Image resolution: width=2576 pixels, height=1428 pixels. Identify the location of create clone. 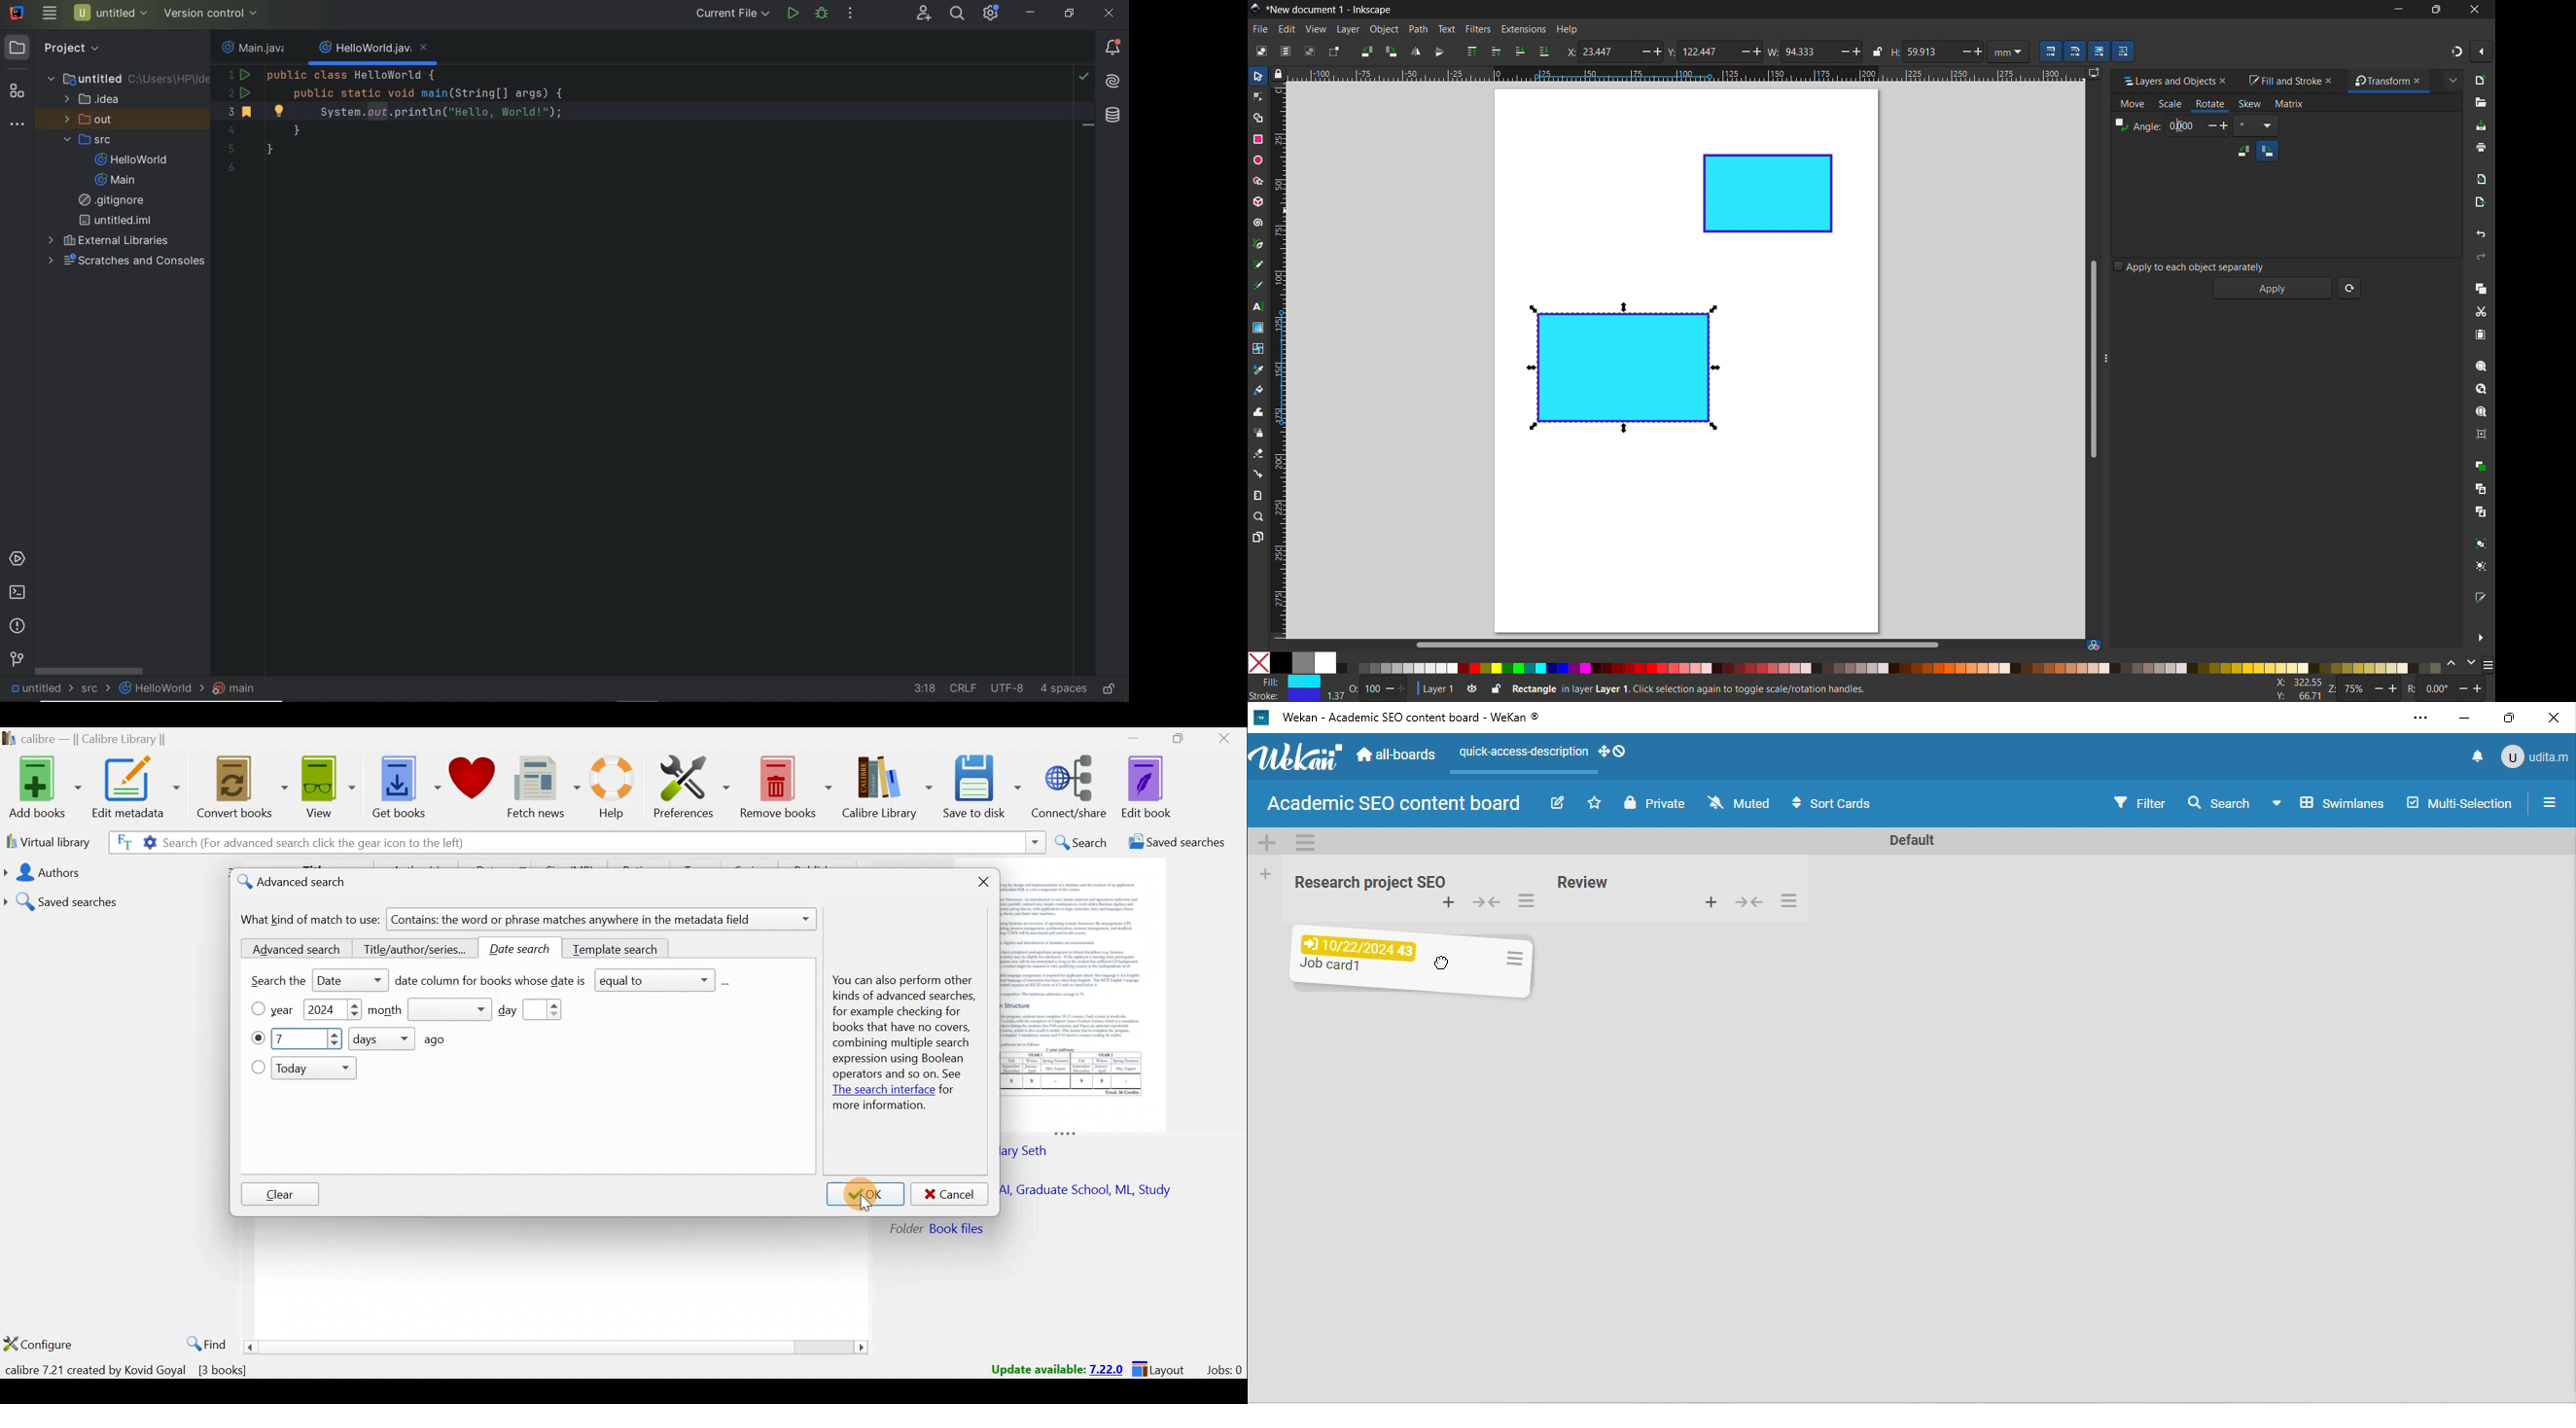
(2480, 488).